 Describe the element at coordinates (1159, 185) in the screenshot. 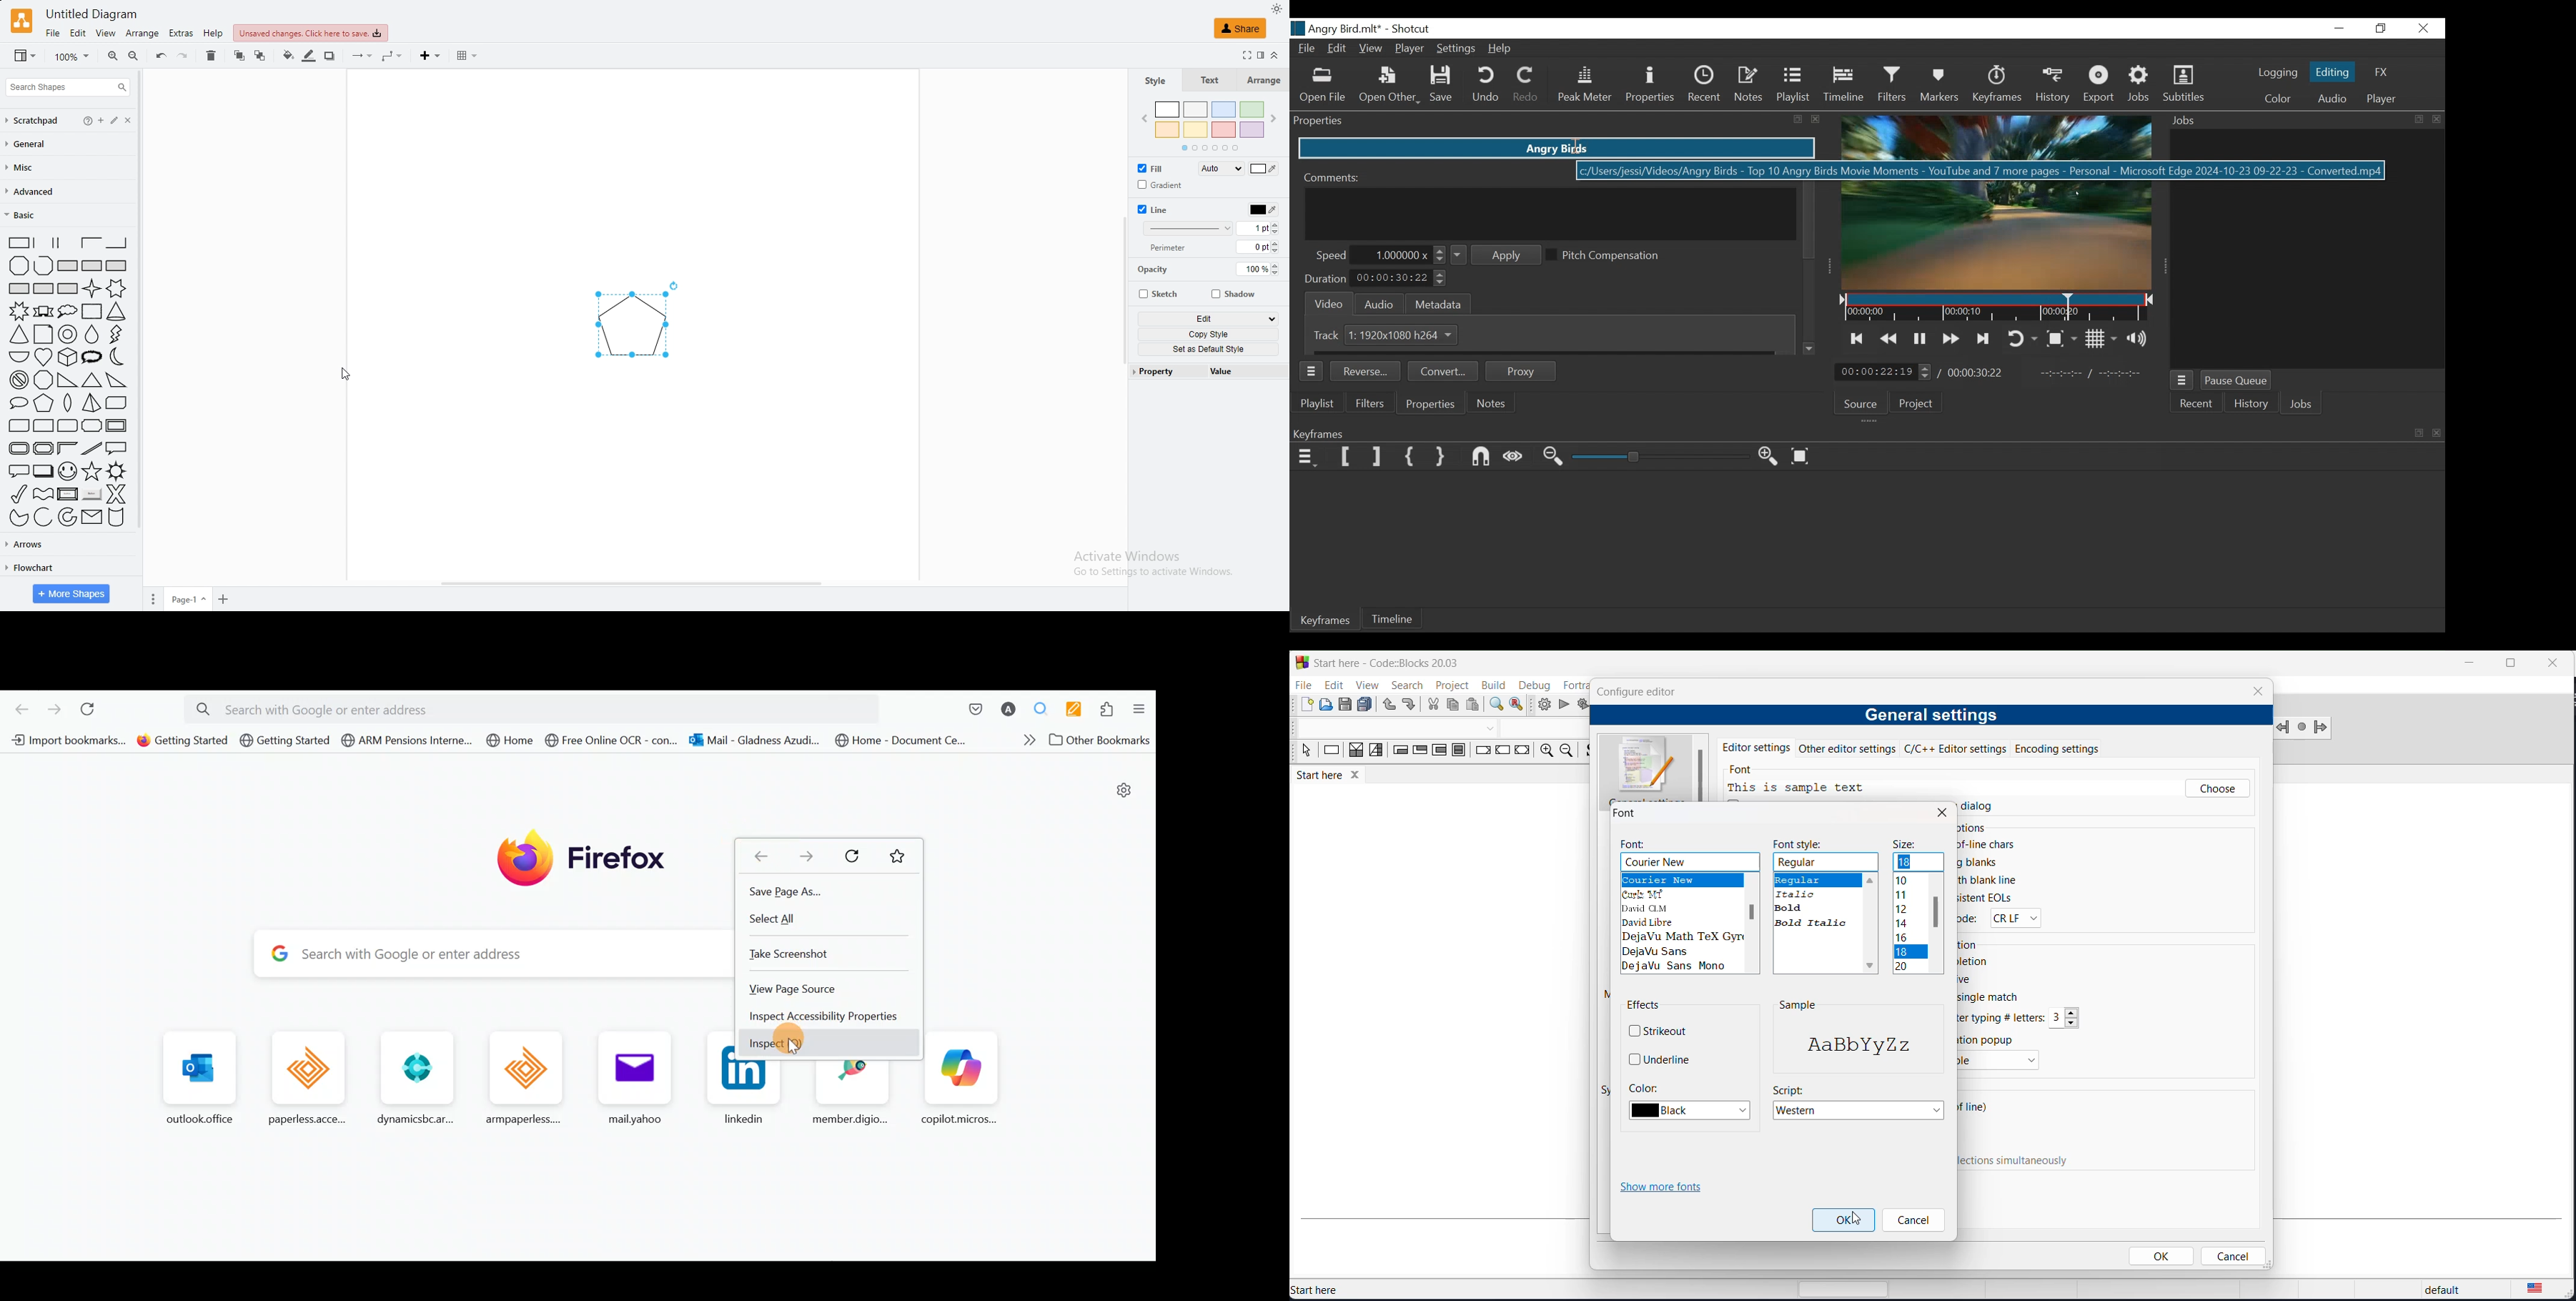

I see `gradient` at that location.